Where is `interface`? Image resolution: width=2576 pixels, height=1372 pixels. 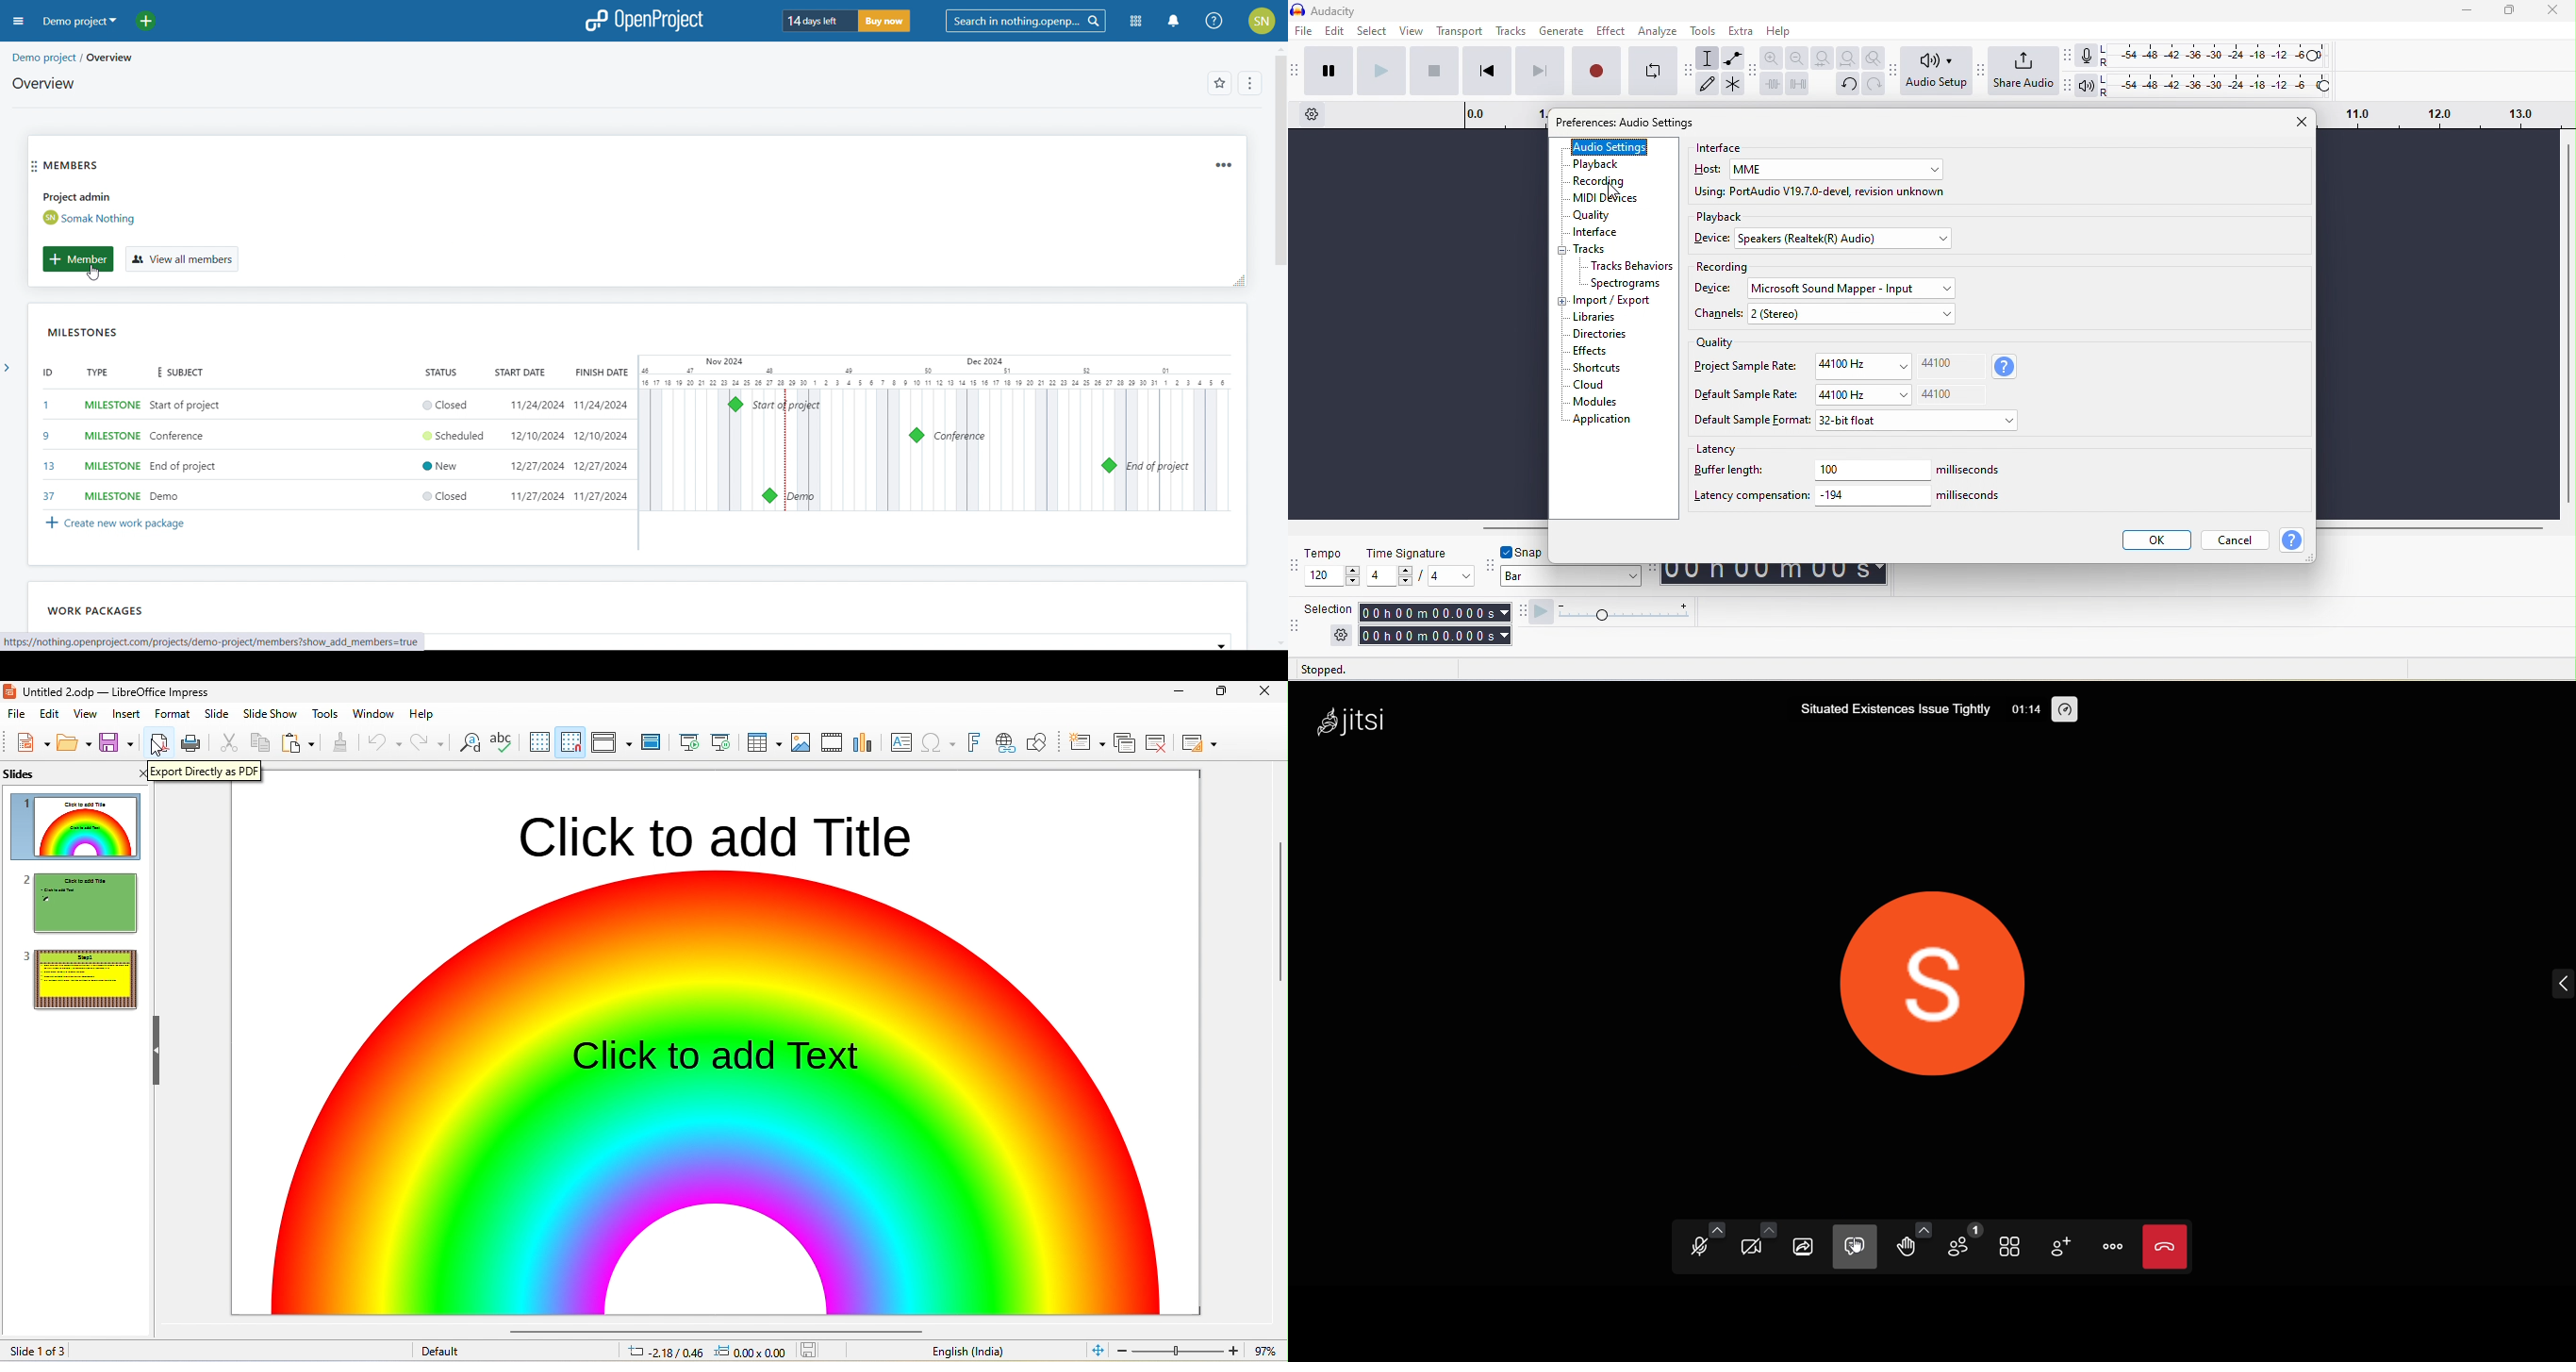 interface is located at coordinates (1726, 149).